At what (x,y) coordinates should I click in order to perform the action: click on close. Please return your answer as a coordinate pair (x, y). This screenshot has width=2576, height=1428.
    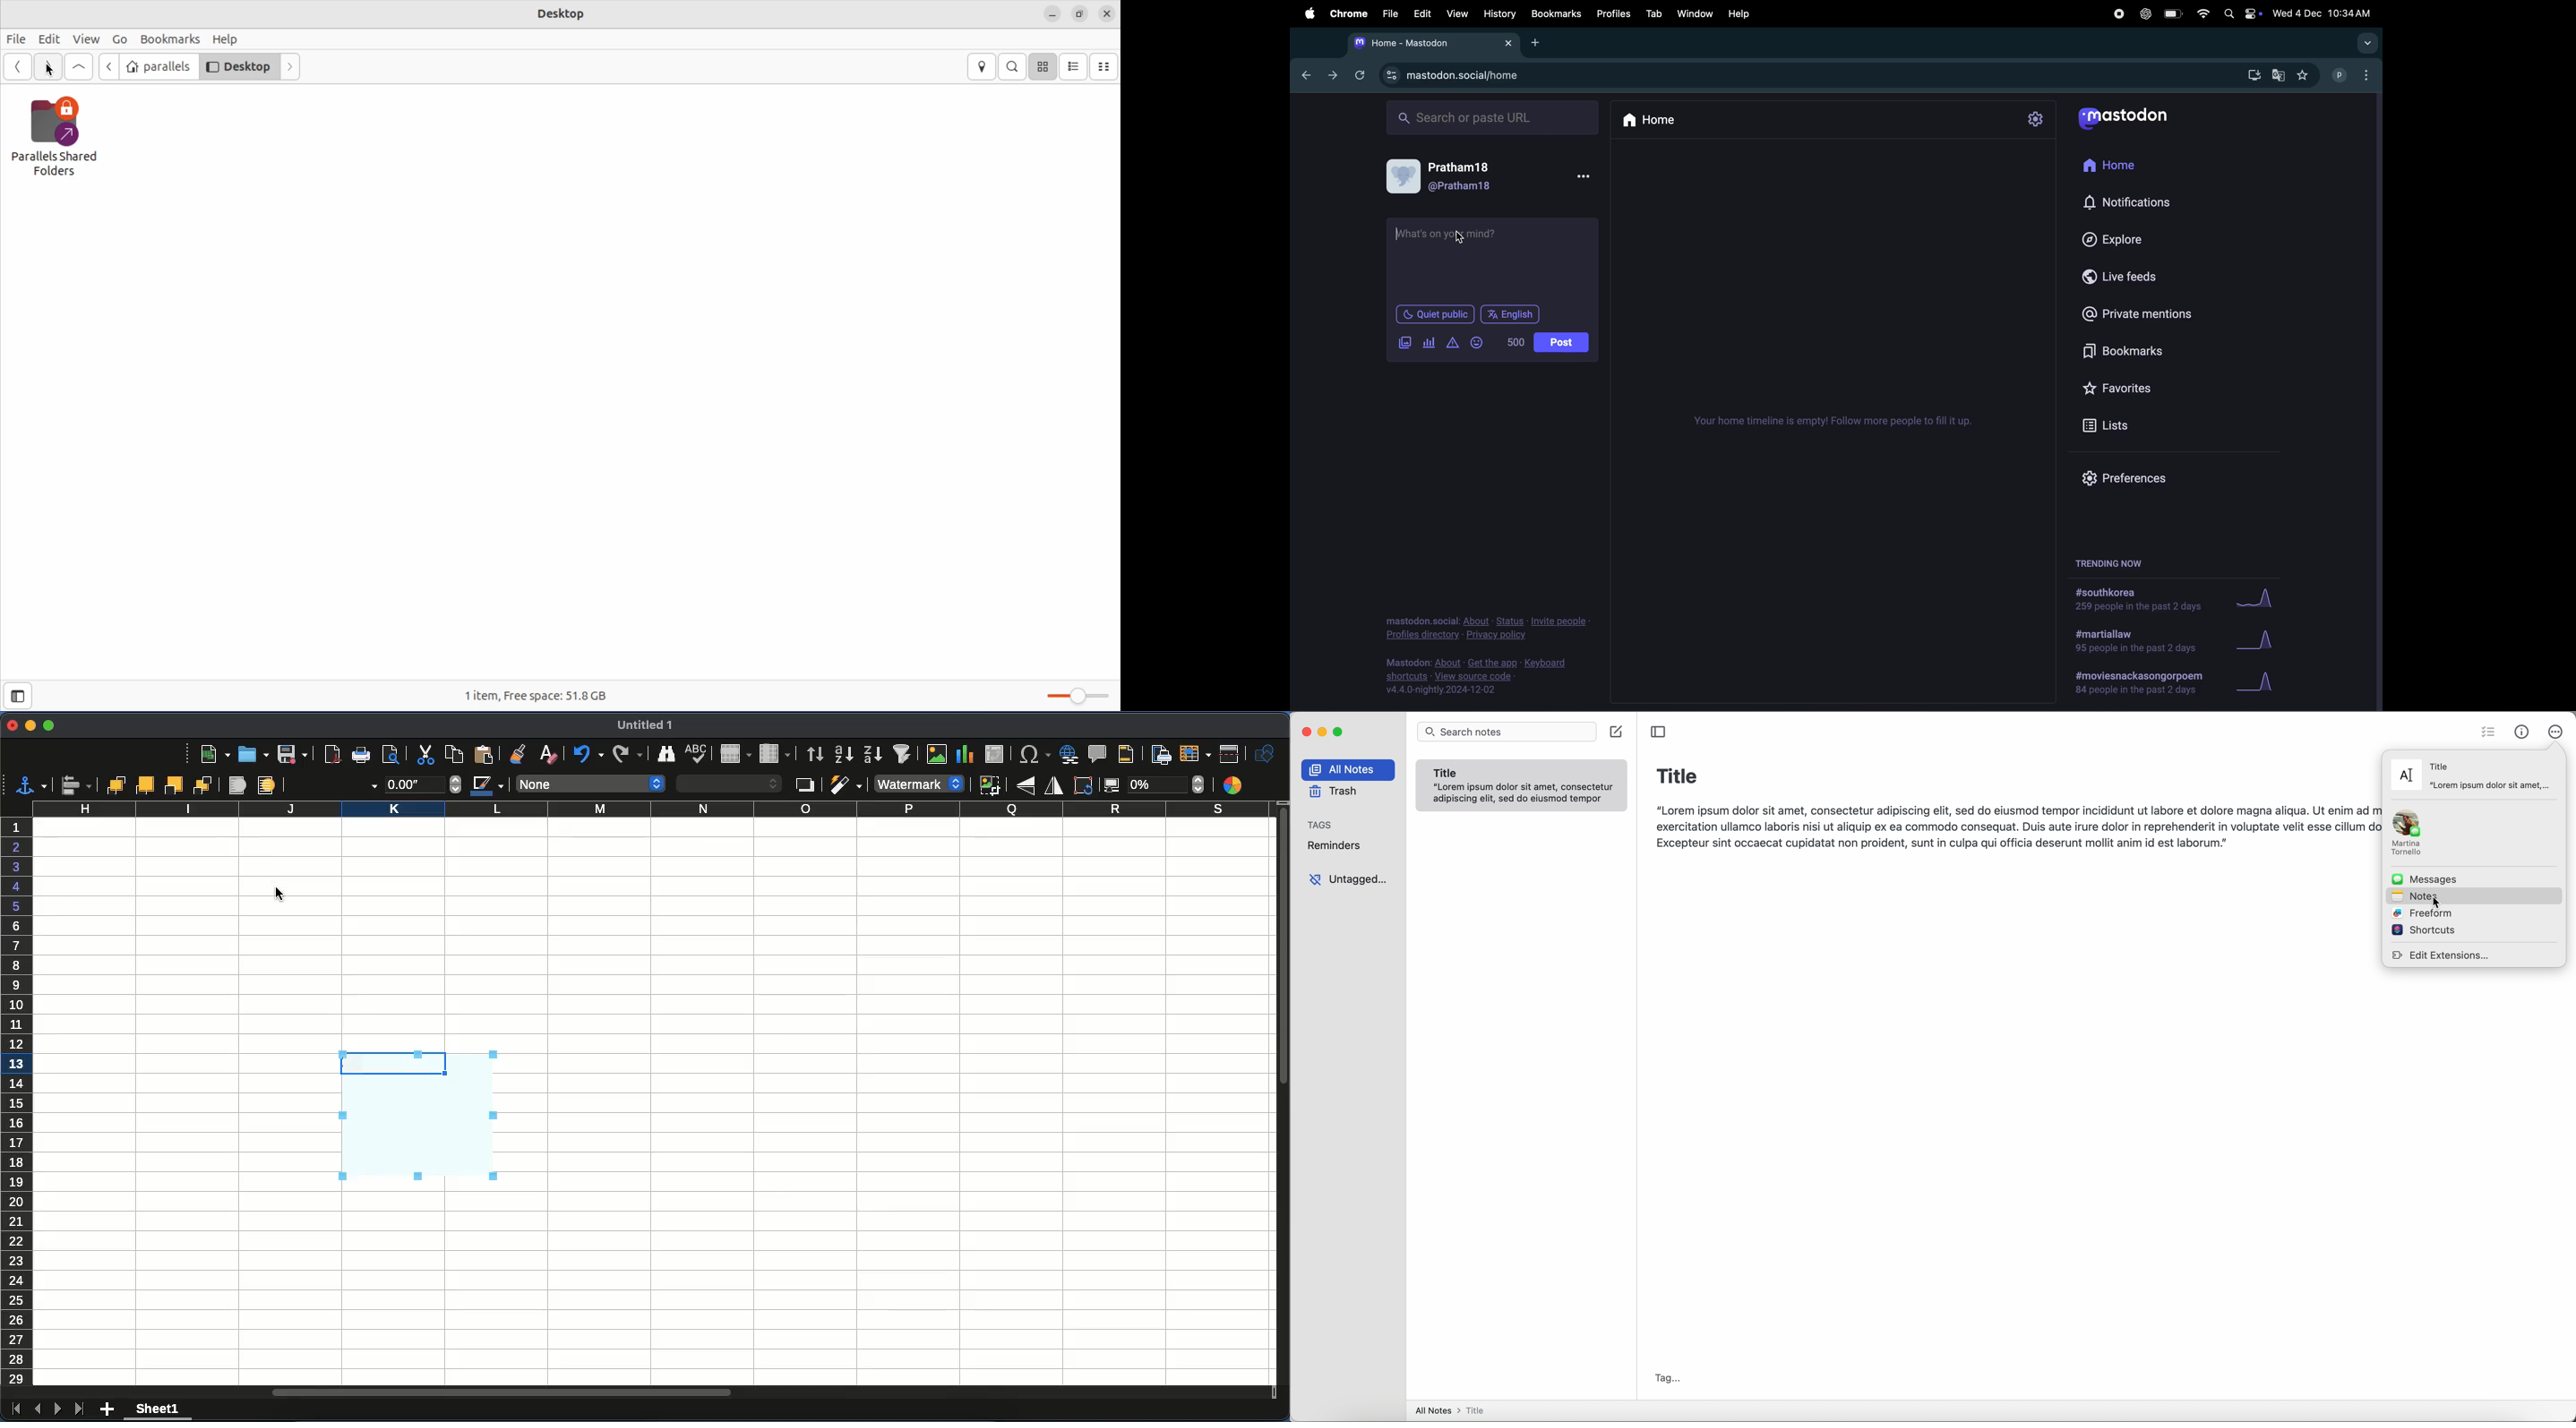
    Looking at the image, I should click on (10, 724).